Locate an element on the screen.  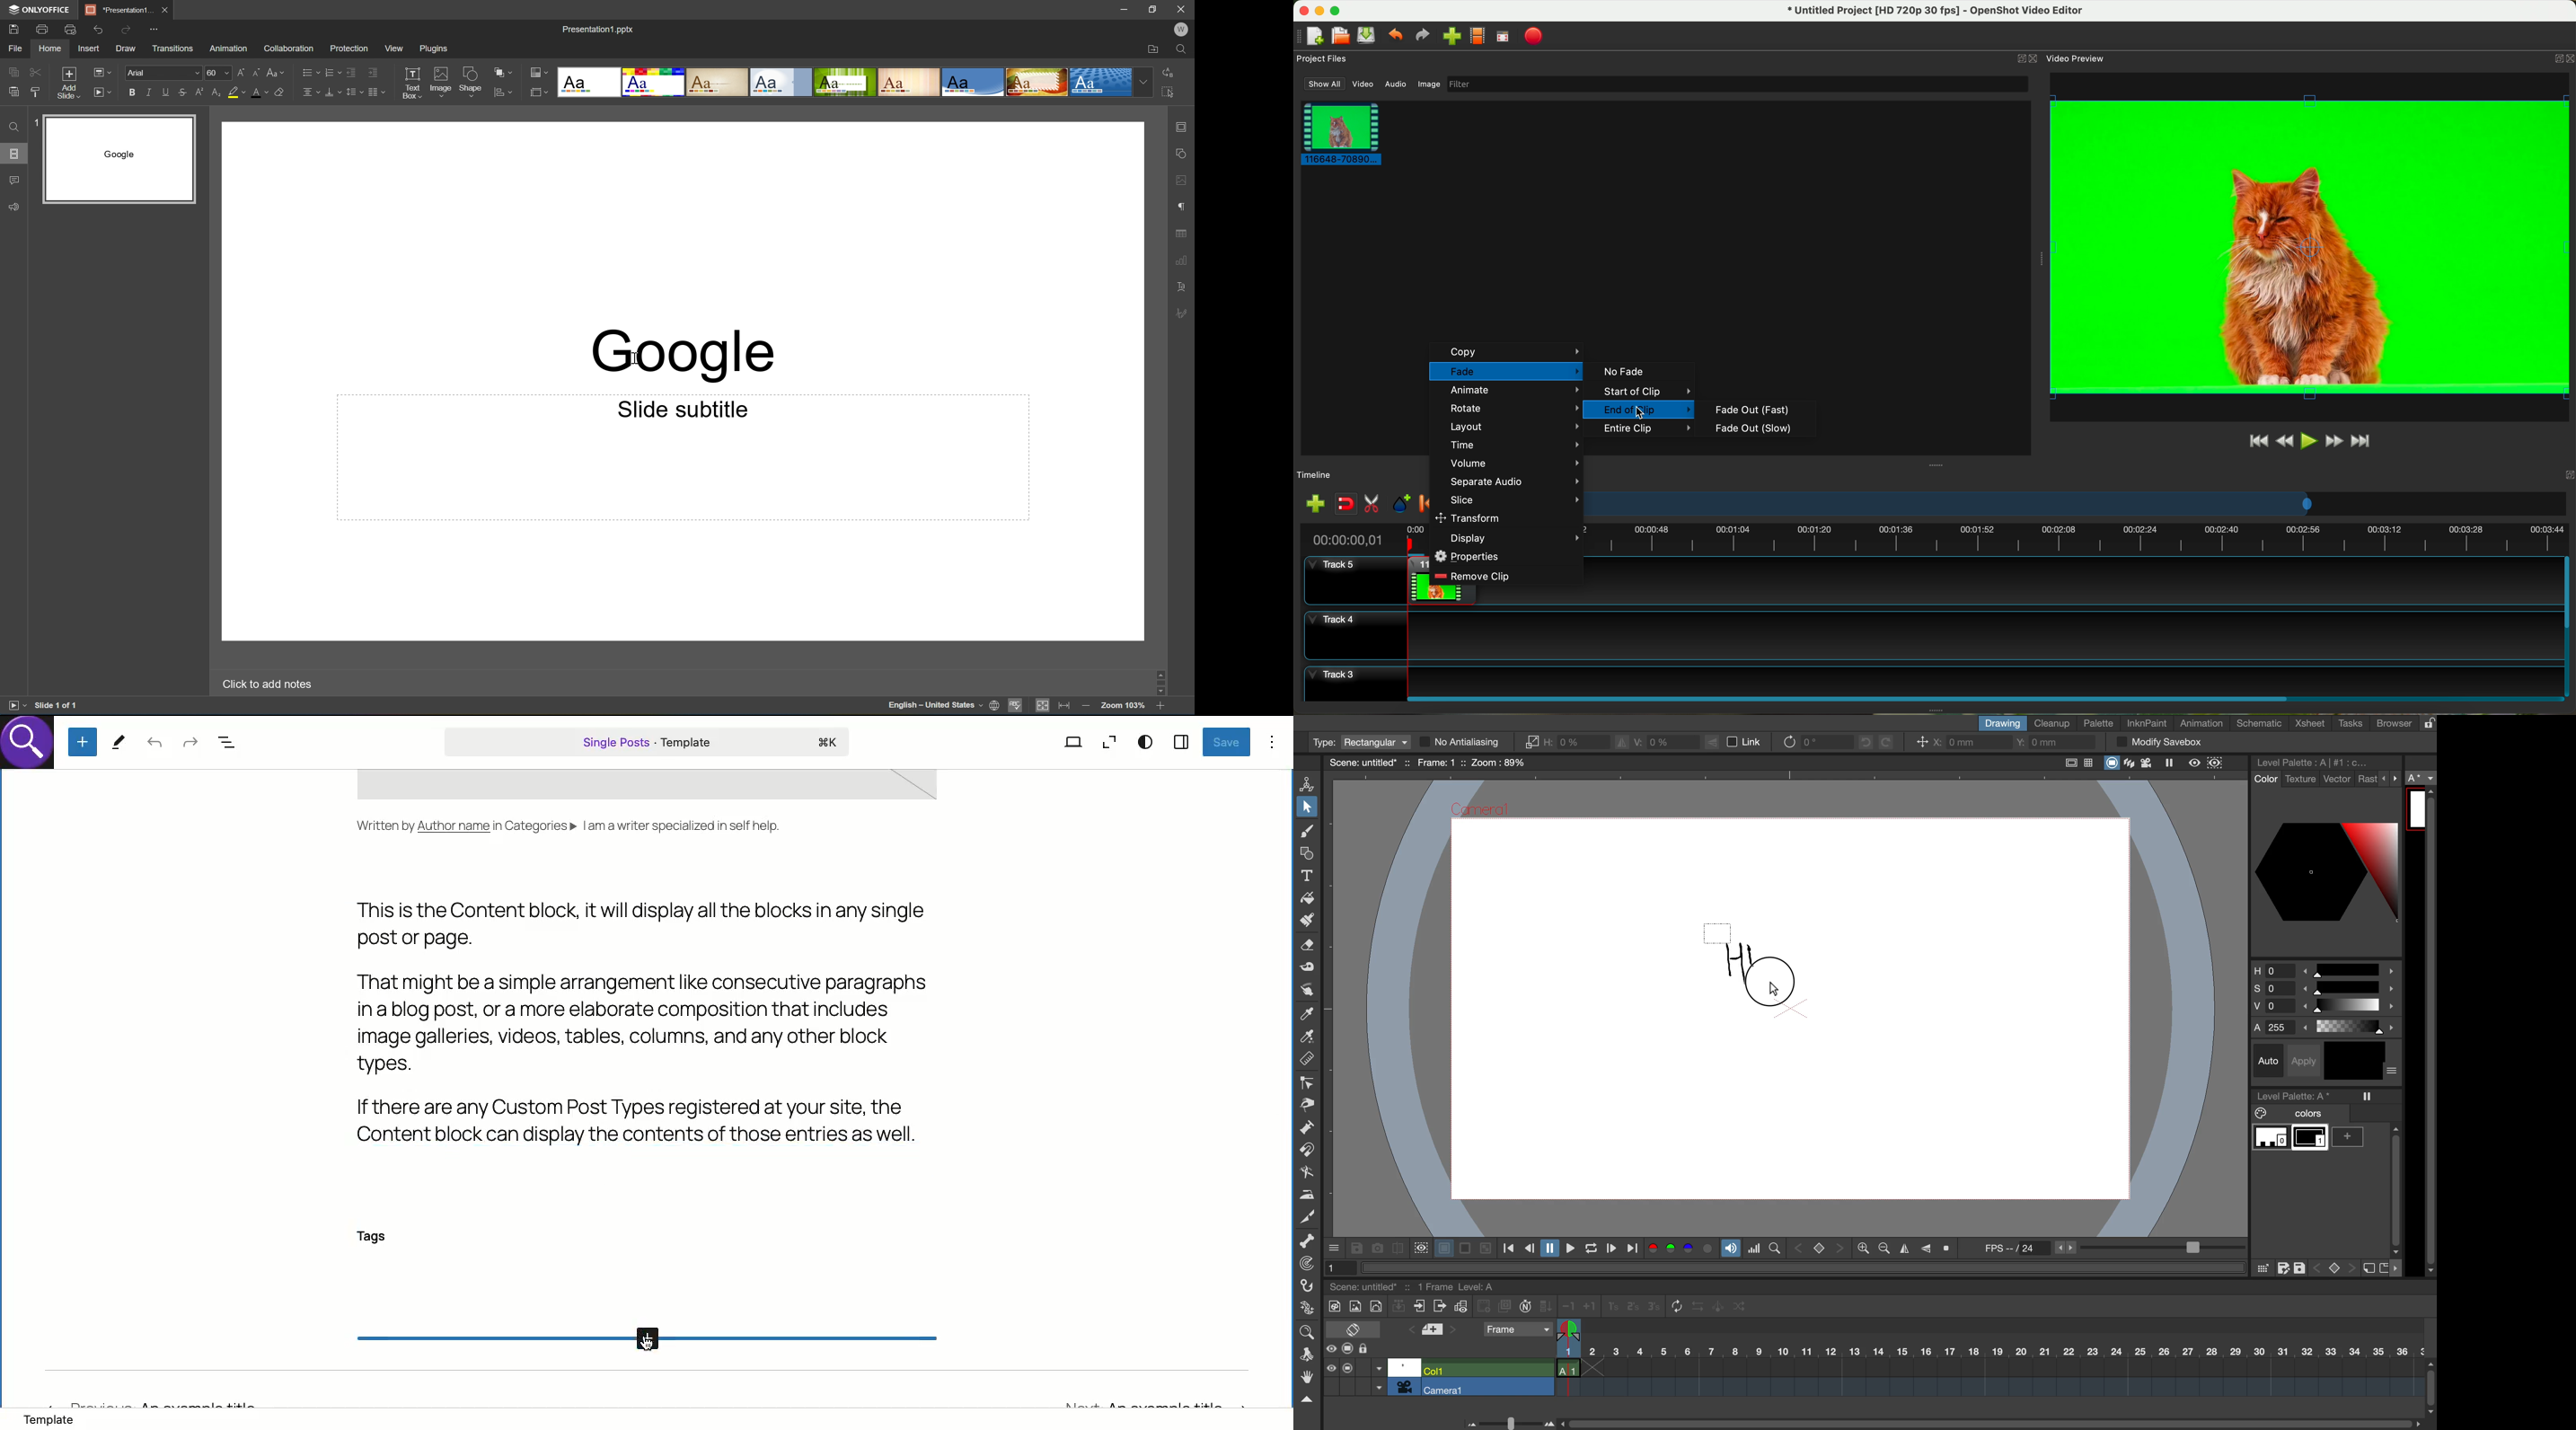
Classic is located at coordinates (718, 82).